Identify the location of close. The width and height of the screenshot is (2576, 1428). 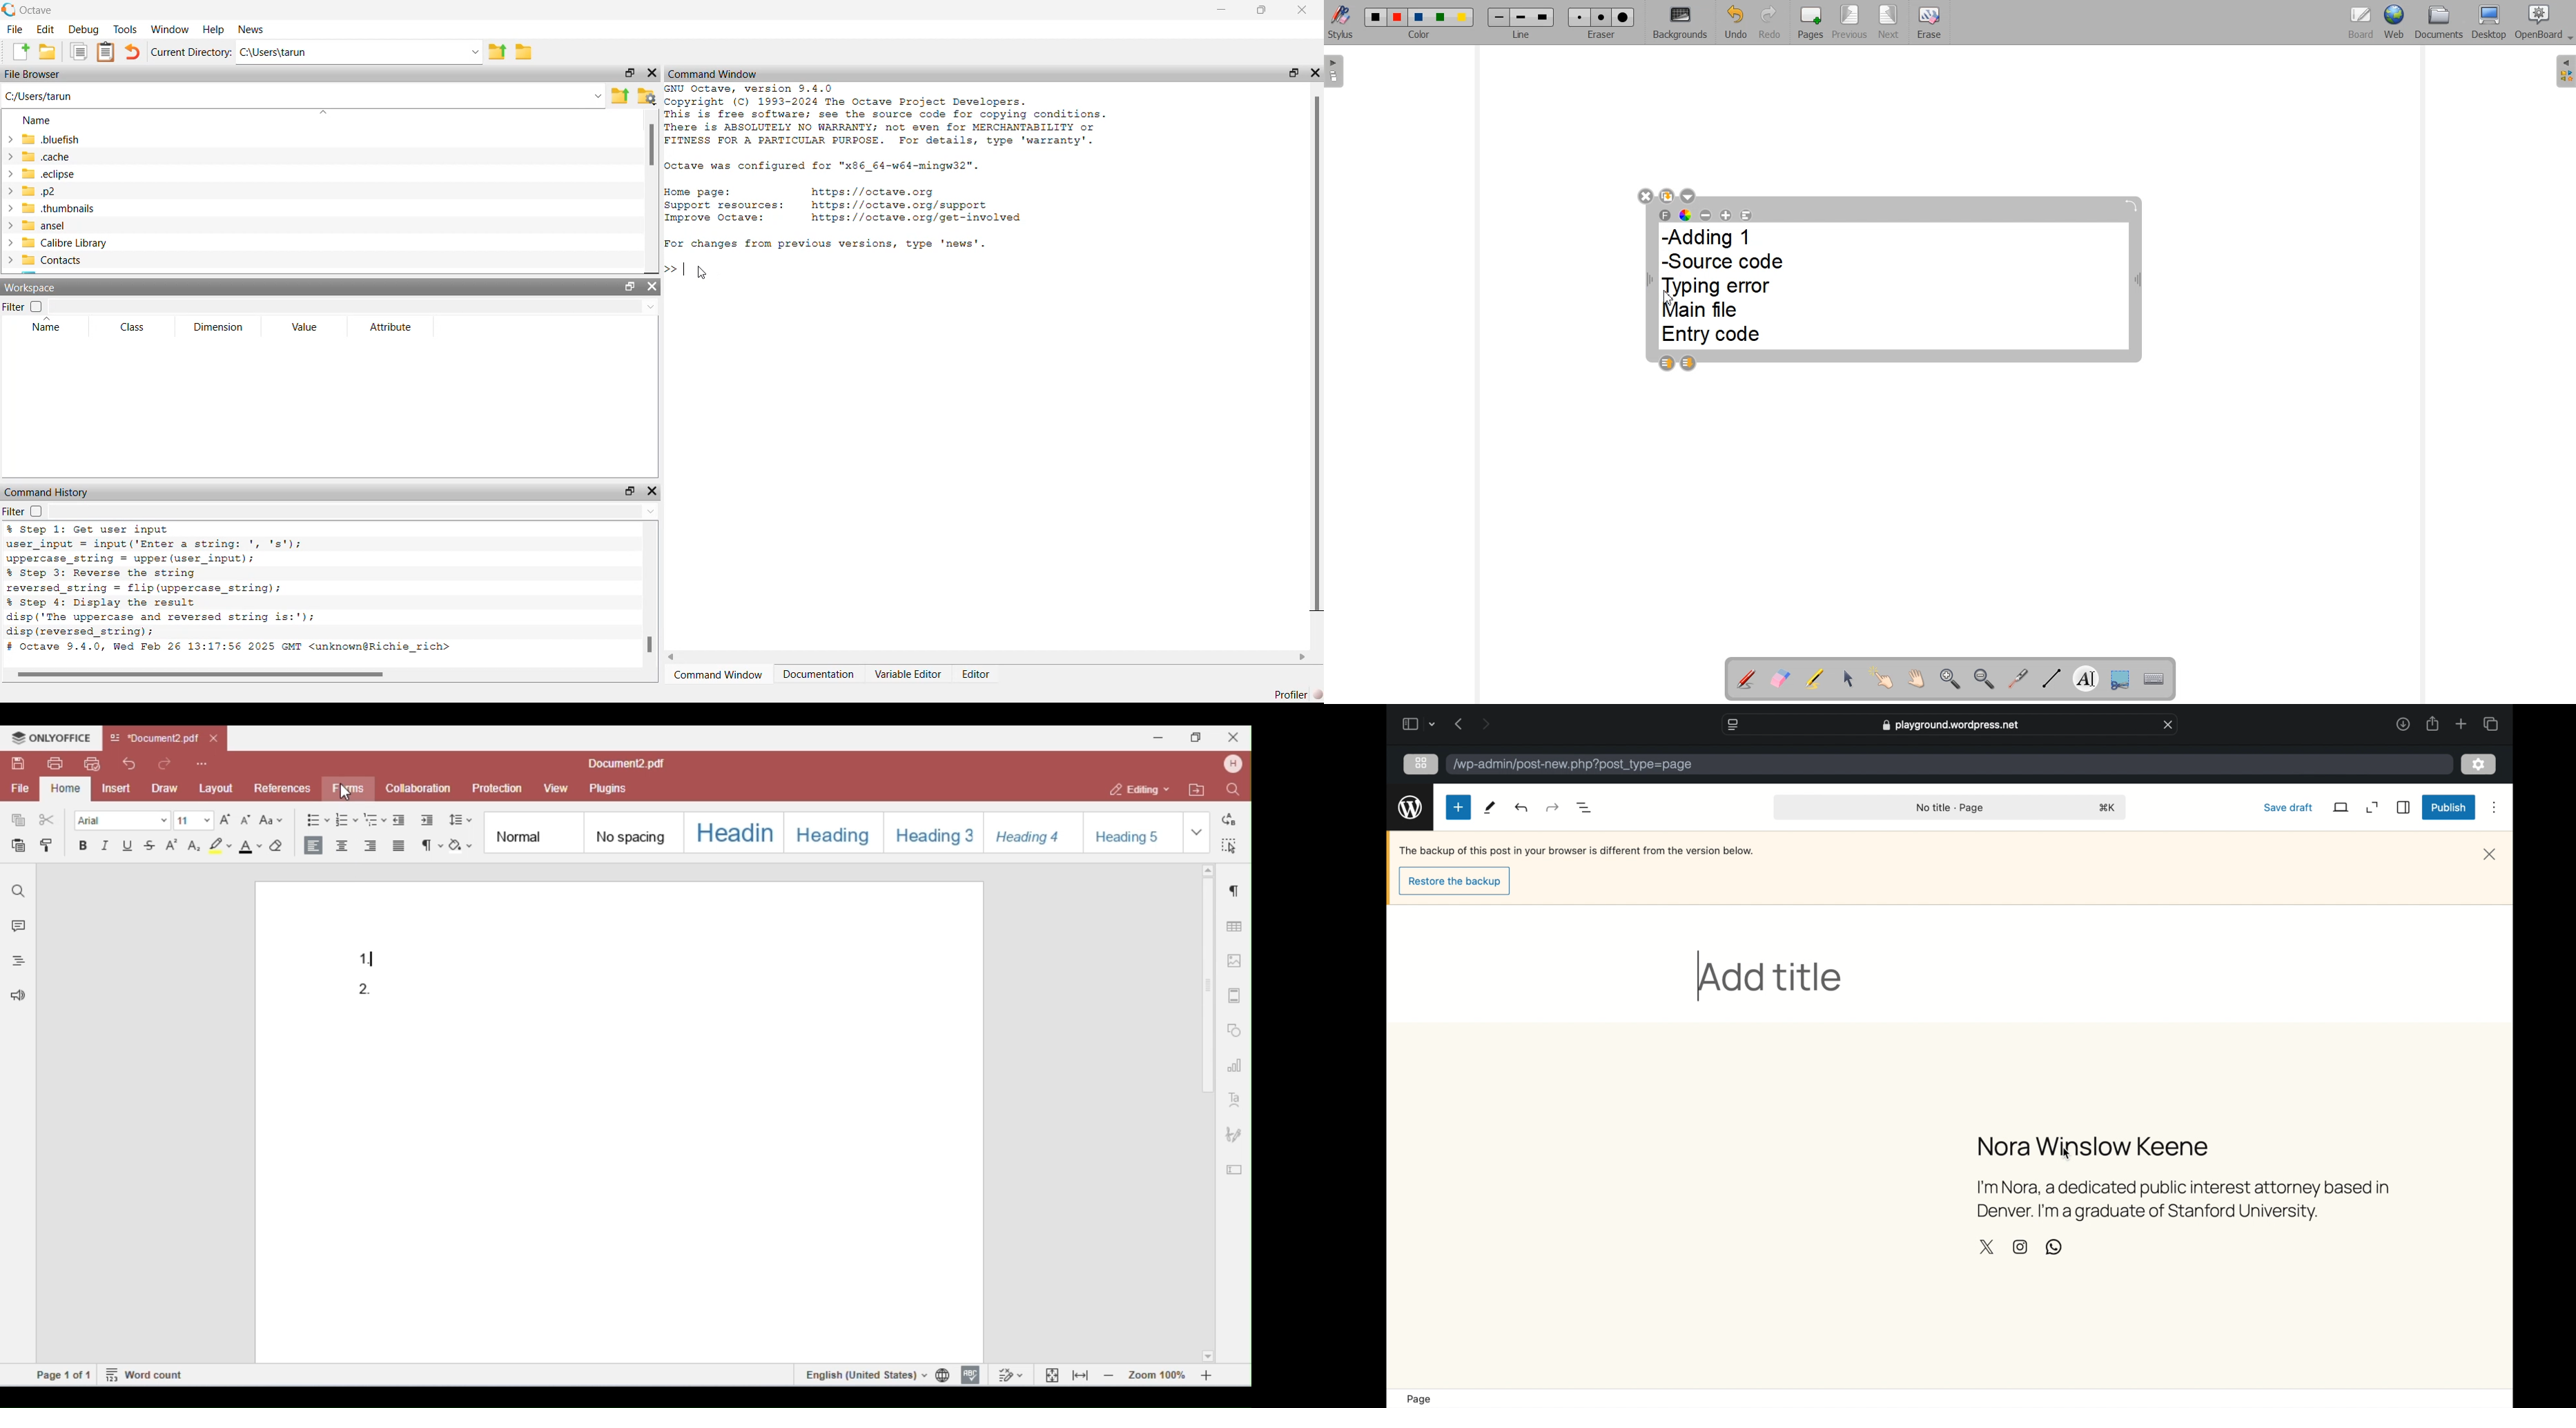
(2489, 855).